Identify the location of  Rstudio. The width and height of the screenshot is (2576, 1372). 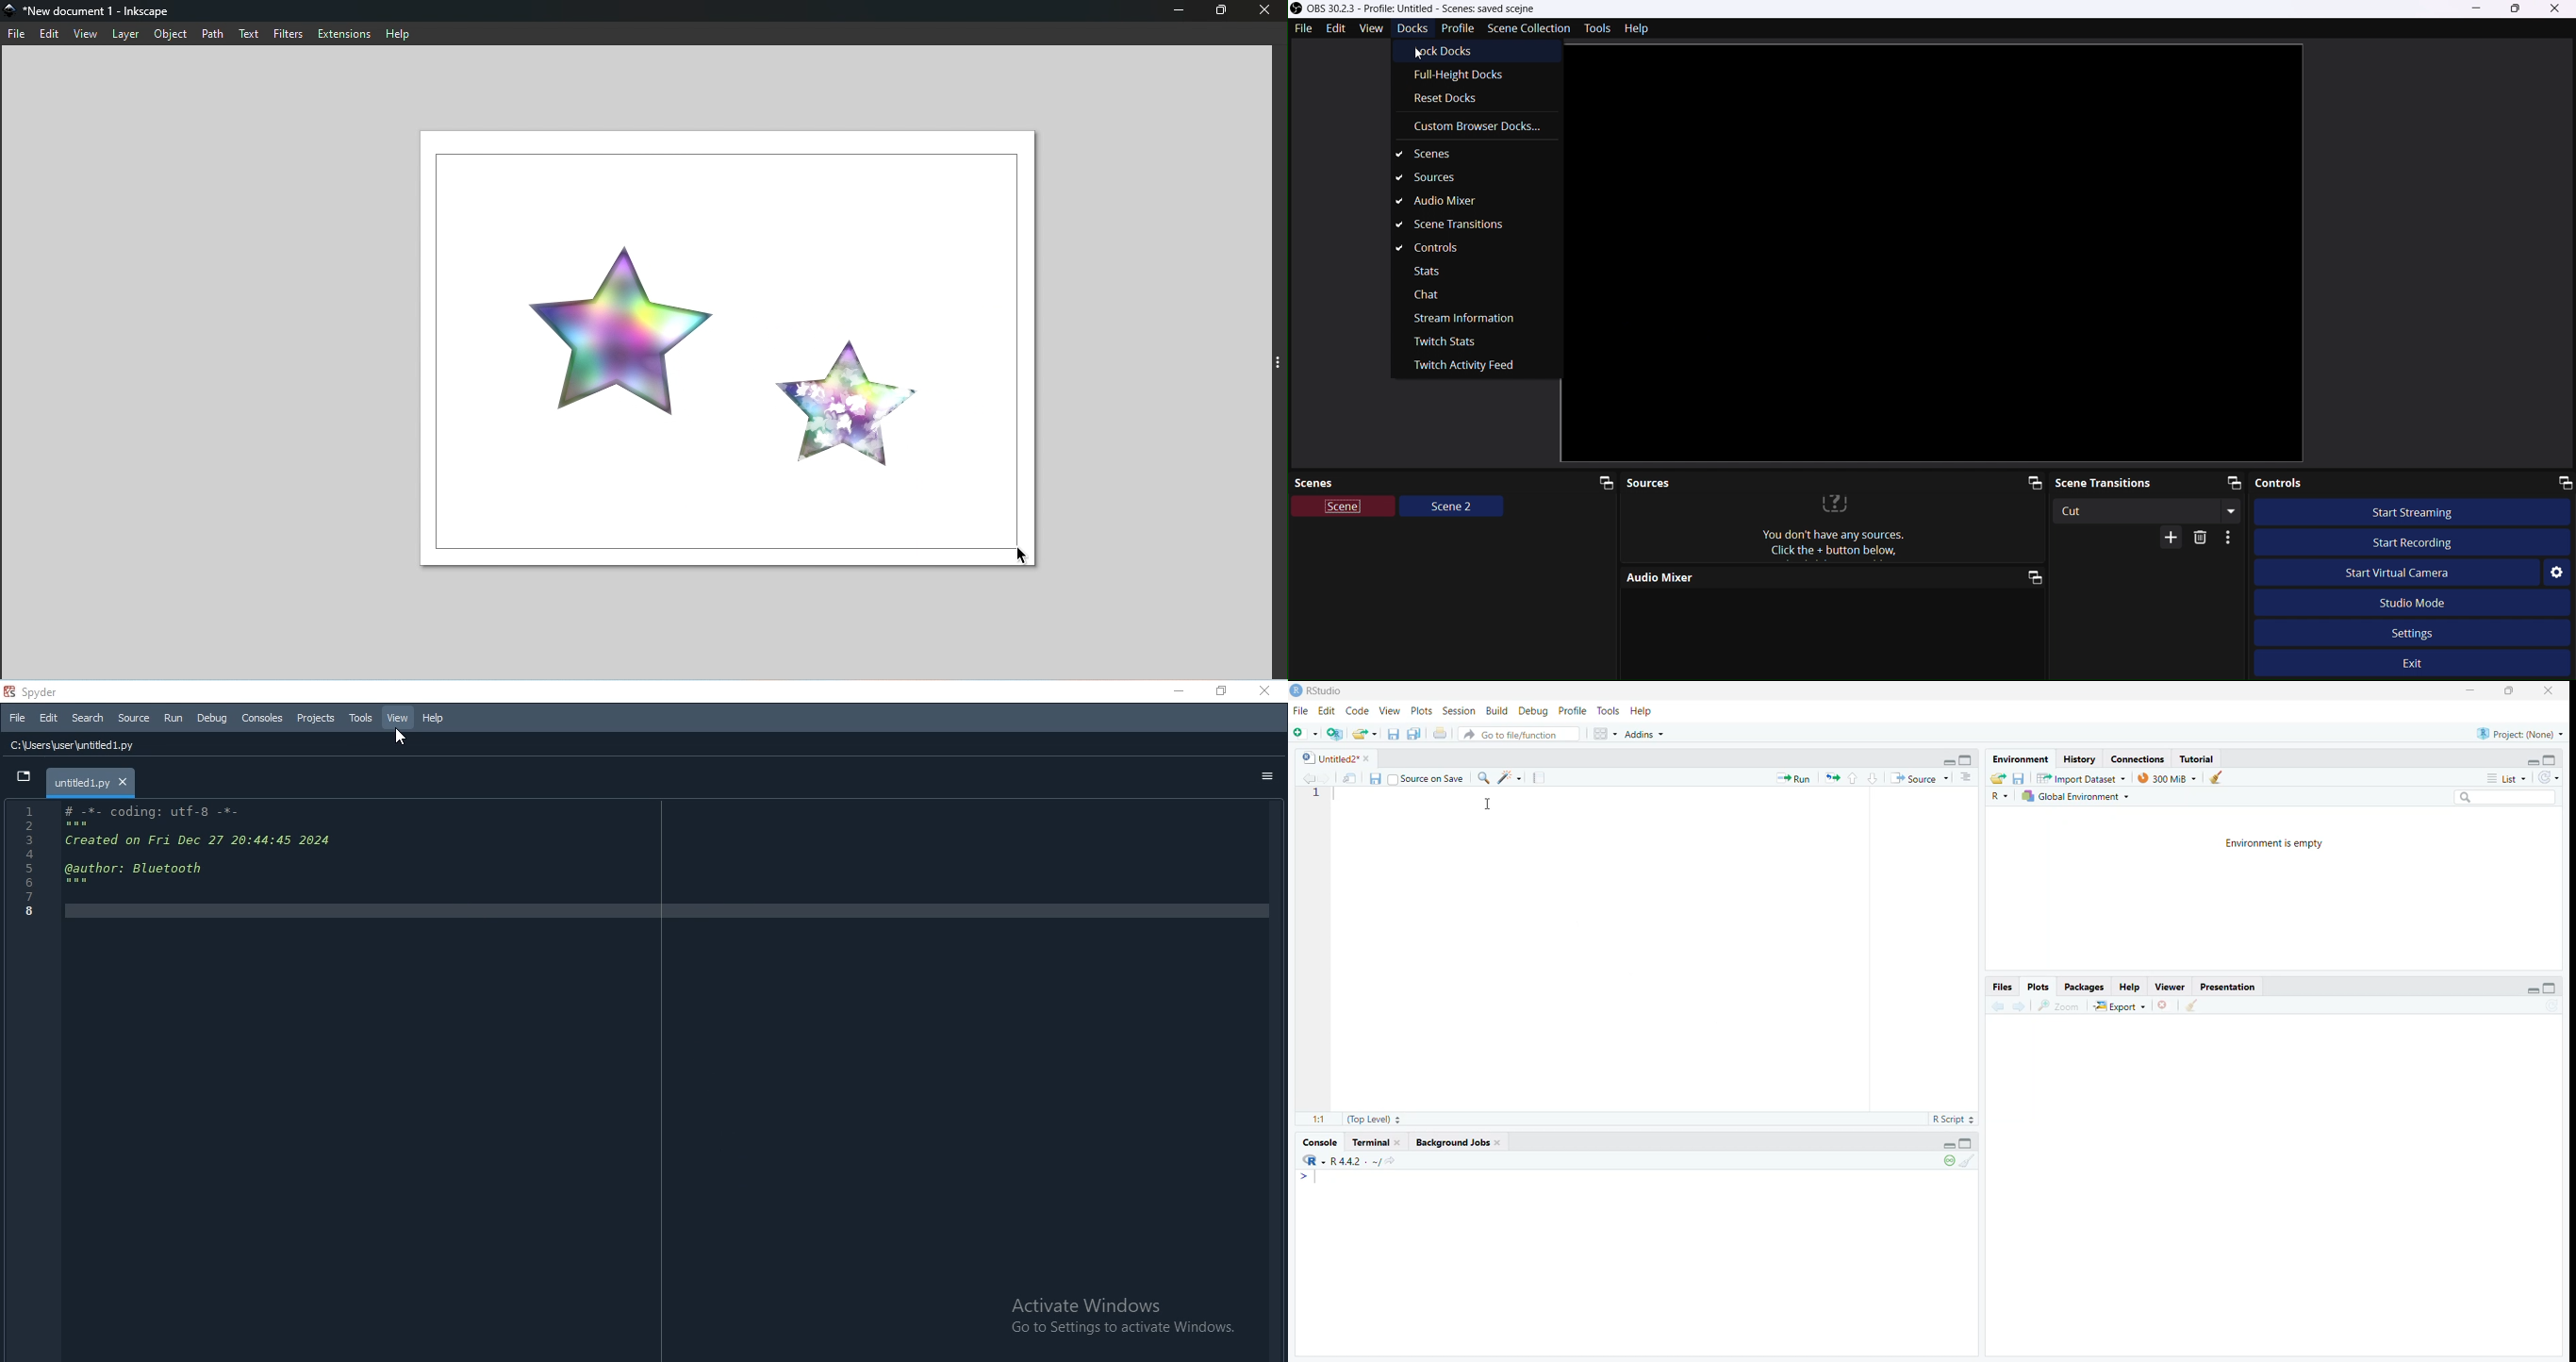
(1317, 691).